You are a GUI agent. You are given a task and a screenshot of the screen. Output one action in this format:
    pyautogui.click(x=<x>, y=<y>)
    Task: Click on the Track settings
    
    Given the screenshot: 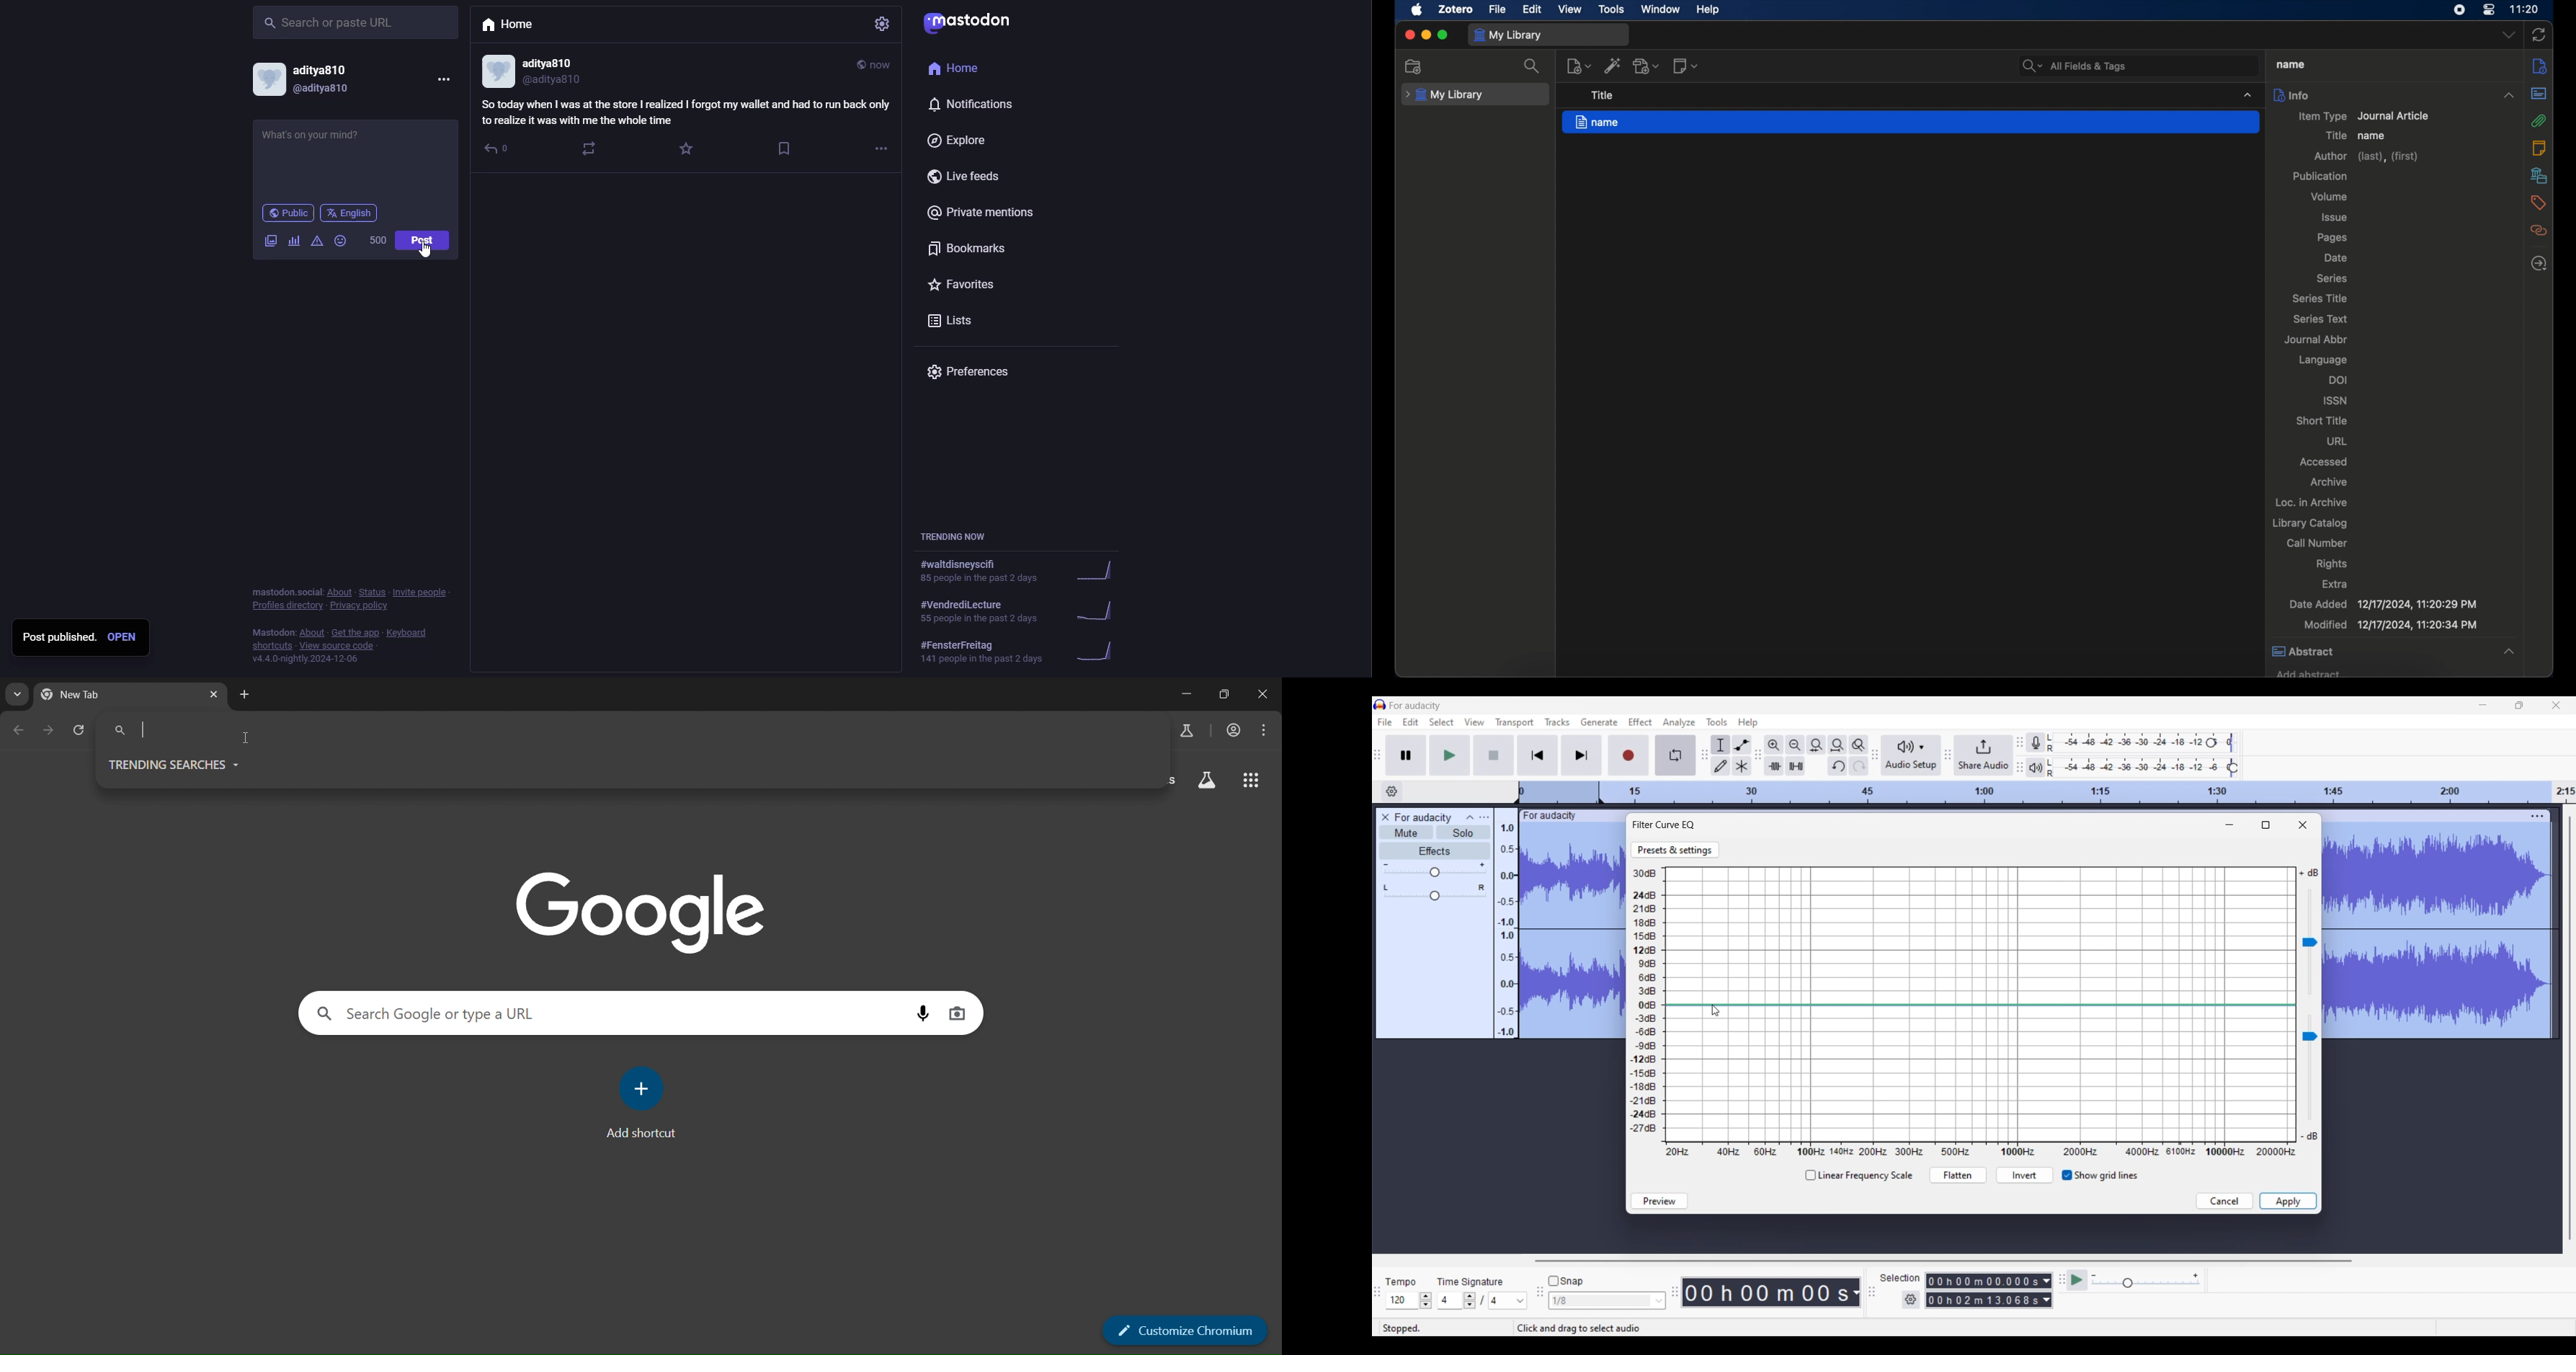 What is the action you would take?
    pyautogui.click(x=2537, y=816)
    